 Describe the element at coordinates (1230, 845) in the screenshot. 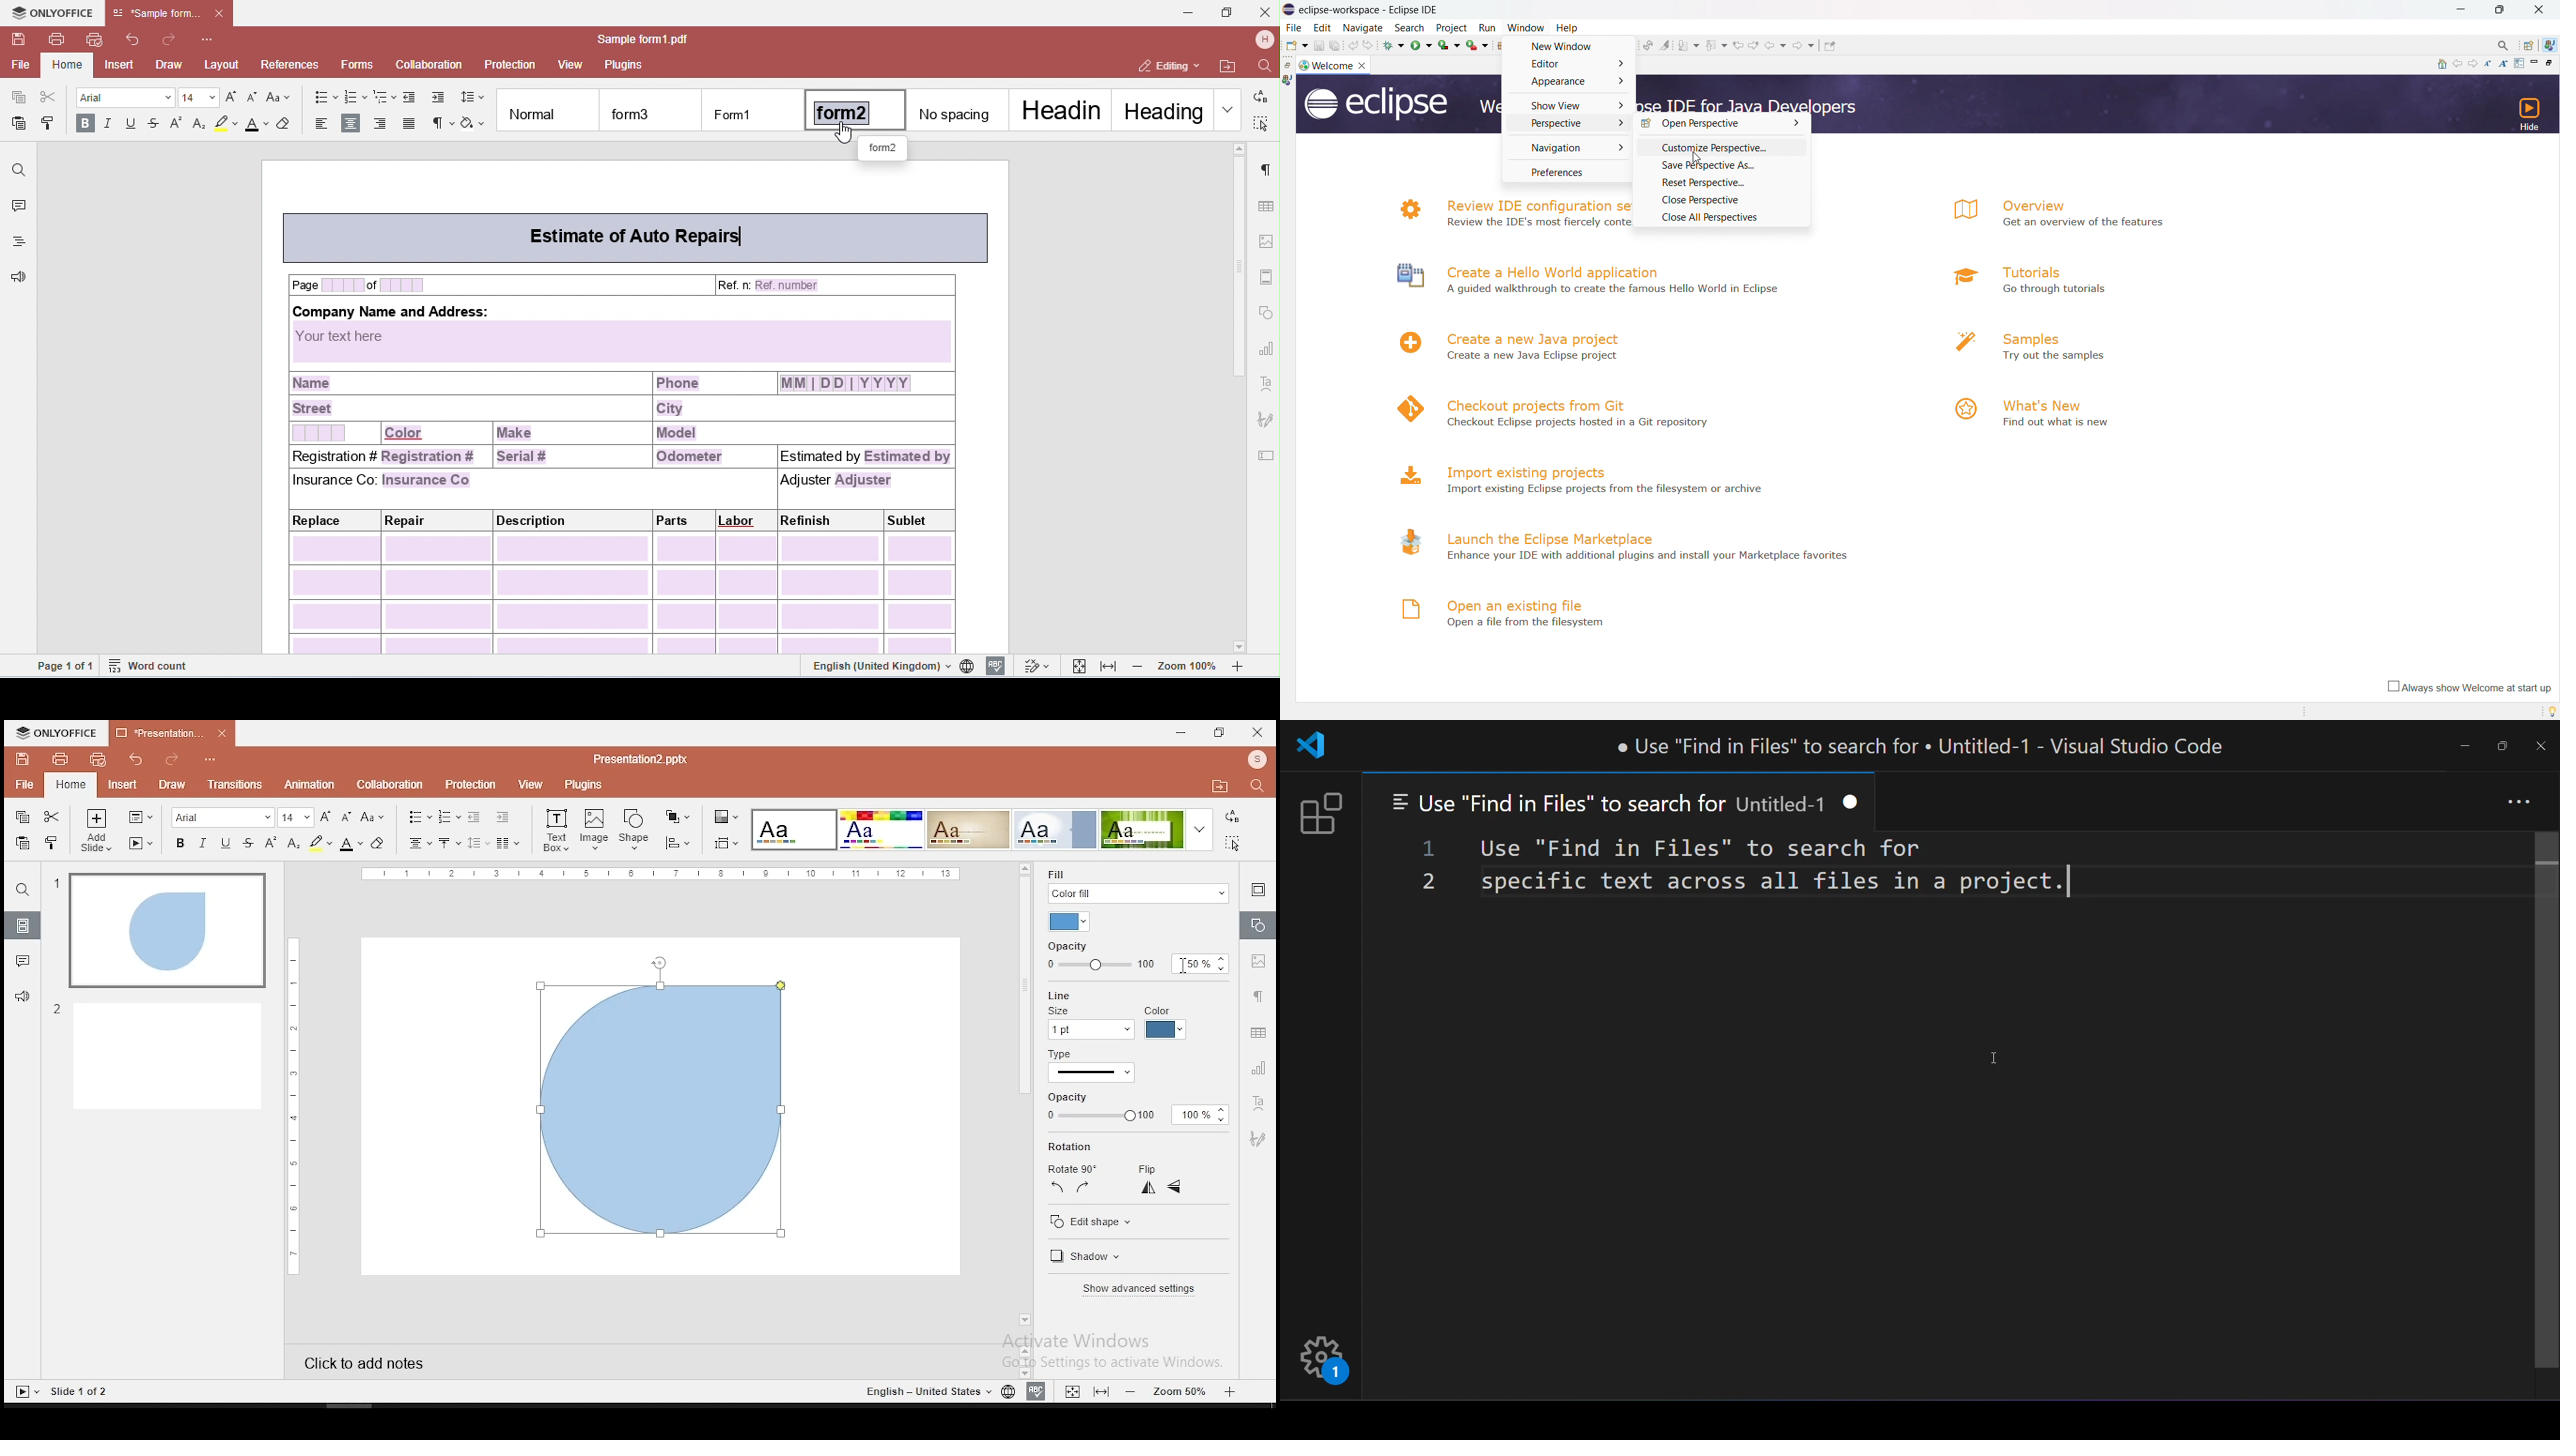

I see `select all` at that location.